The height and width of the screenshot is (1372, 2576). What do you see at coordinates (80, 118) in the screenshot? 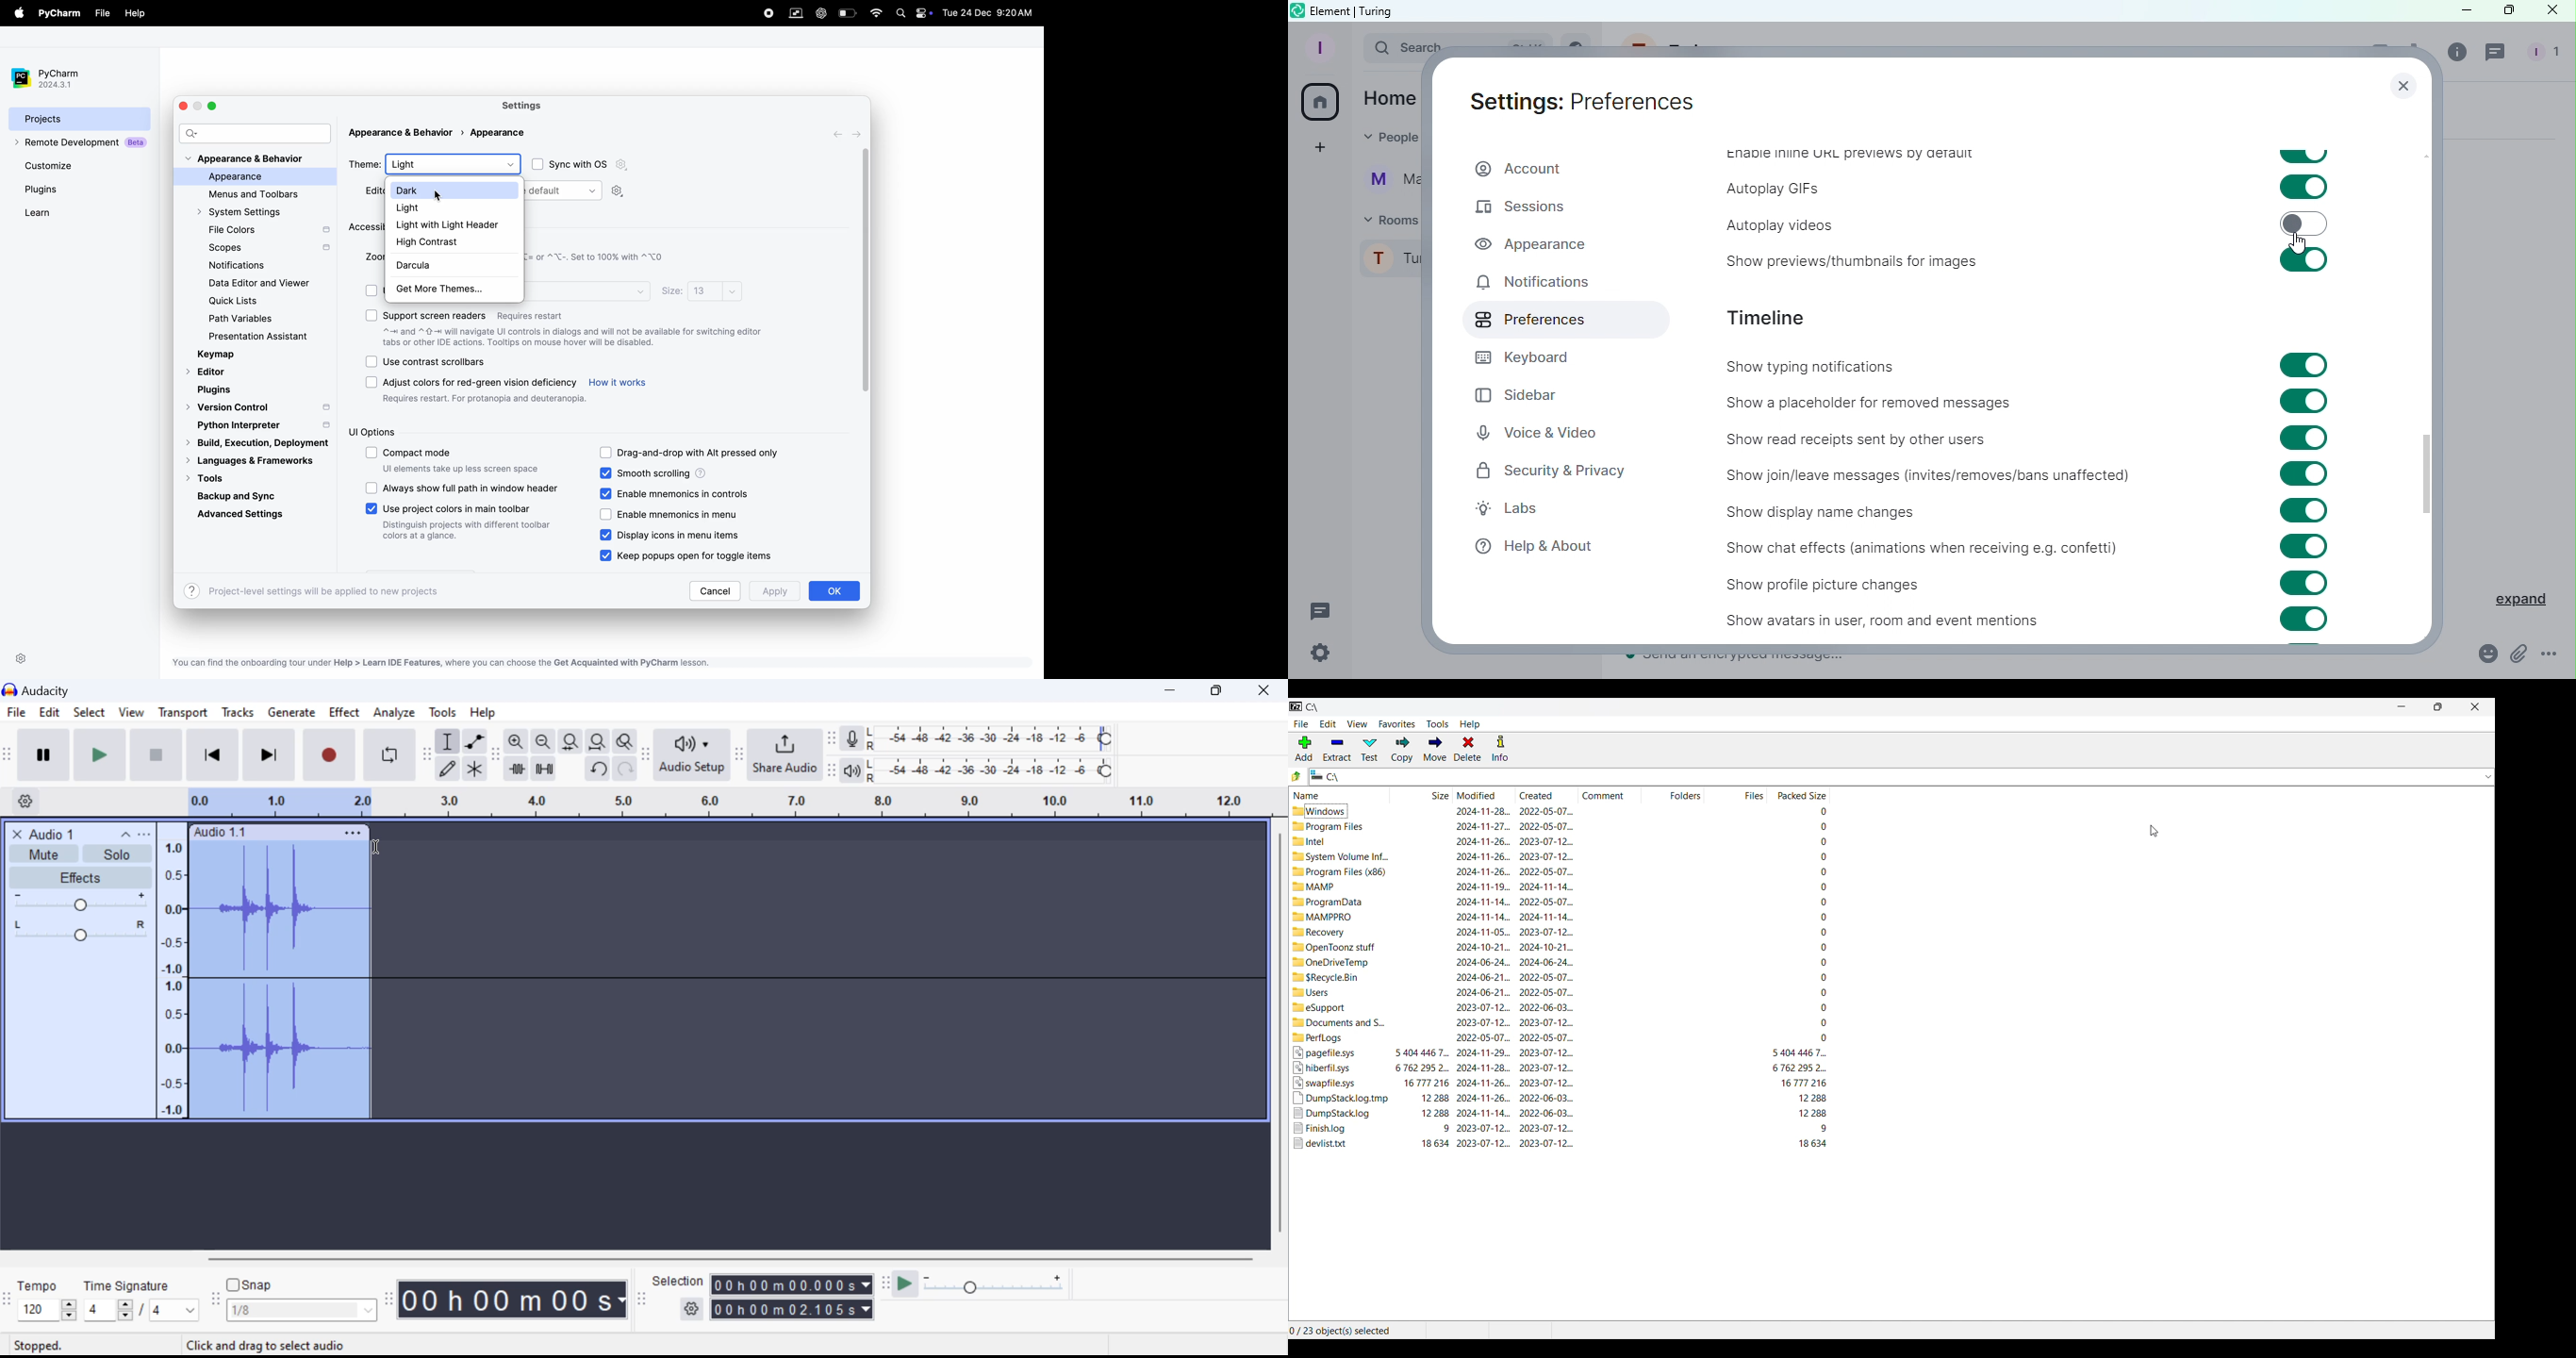
I see `projects` at bounding box center [80, 118].